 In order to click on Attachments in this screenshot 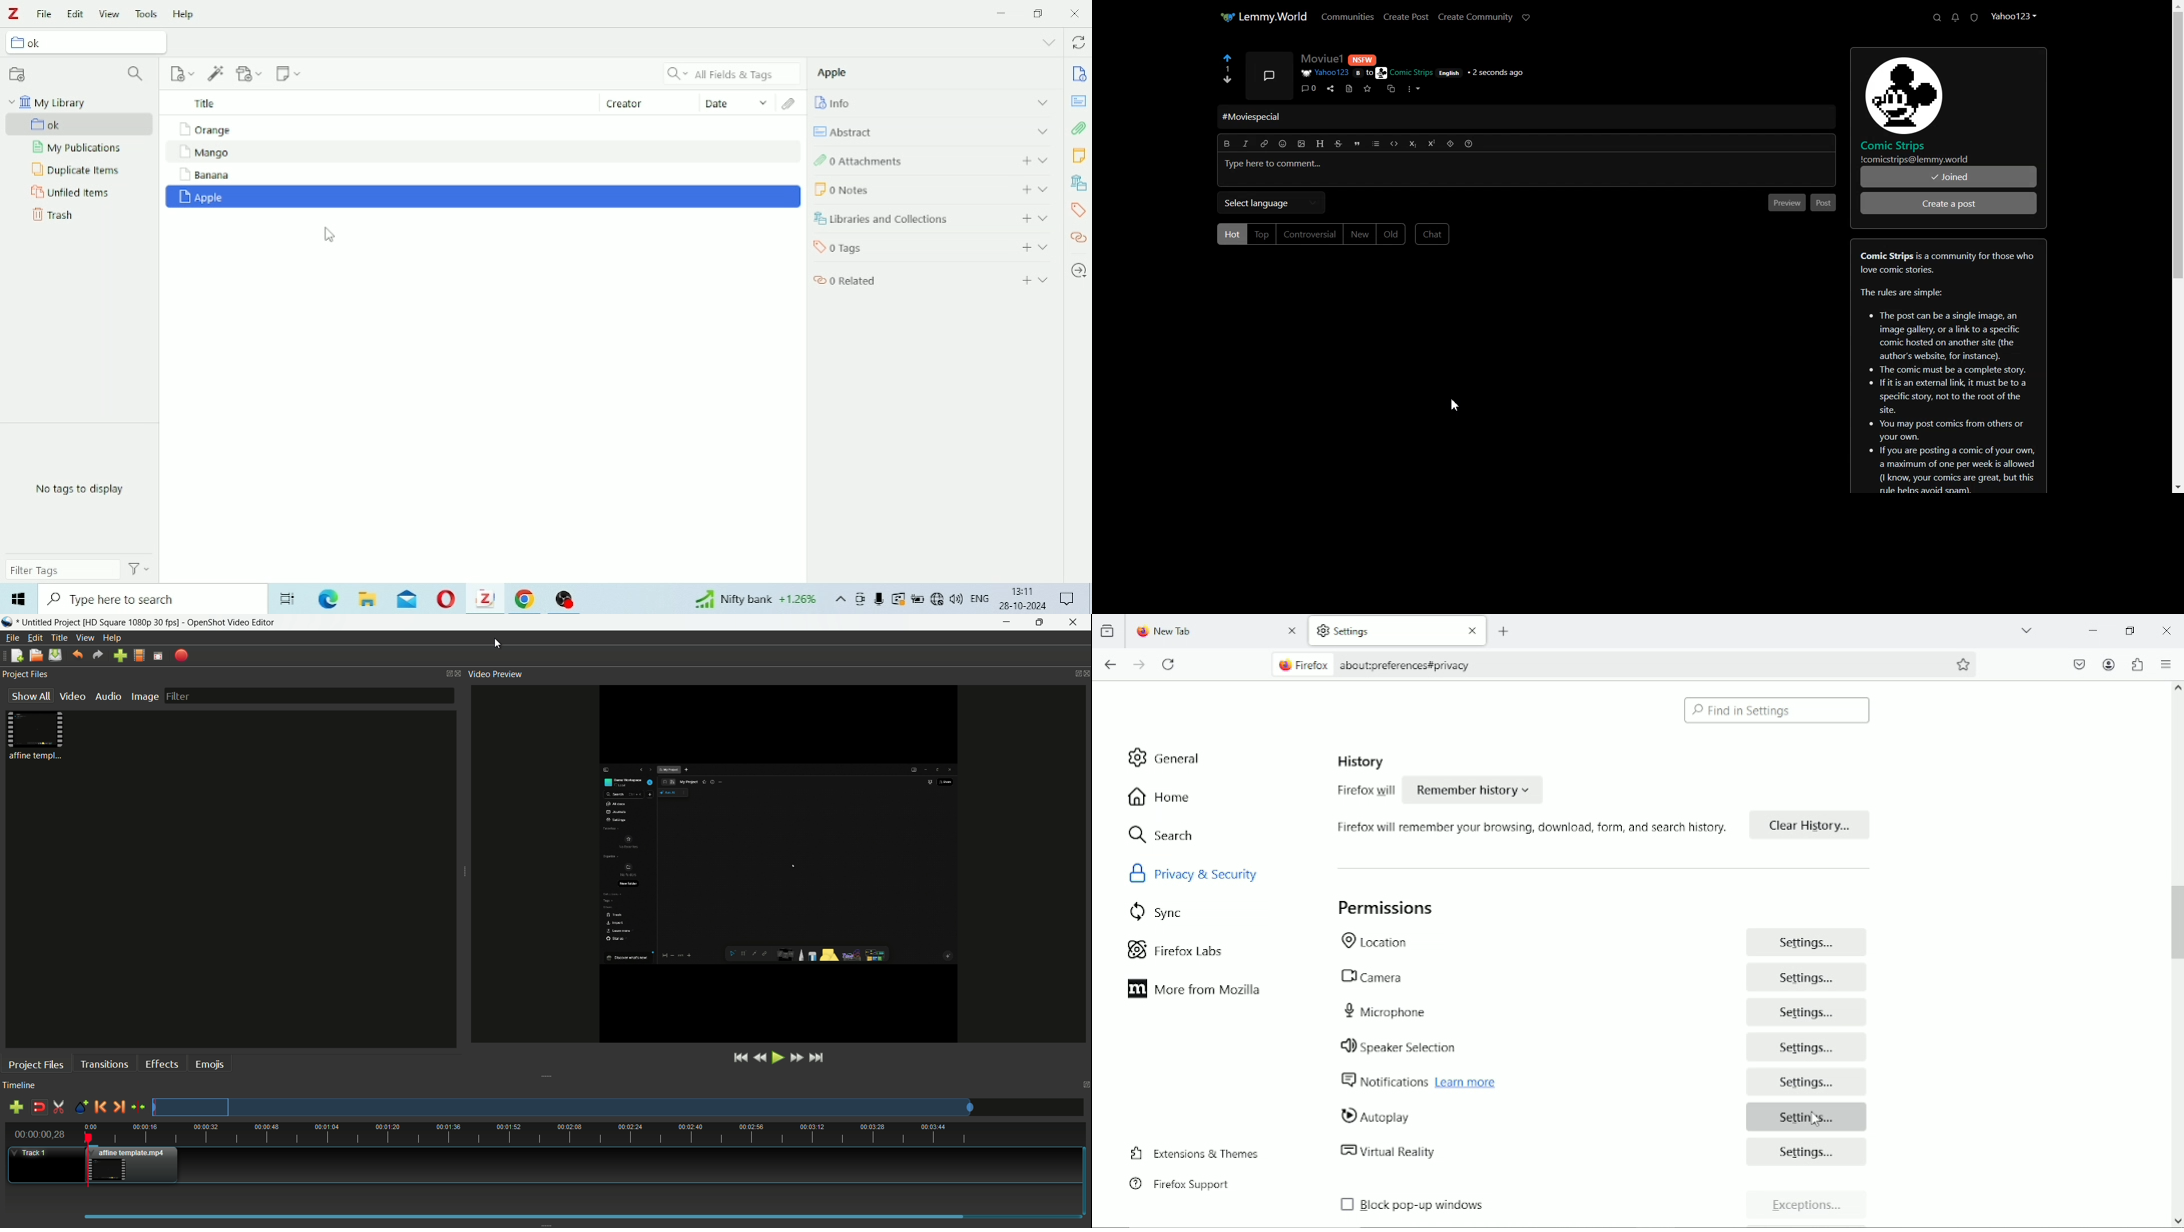, I will do `click(1080, 129)`.